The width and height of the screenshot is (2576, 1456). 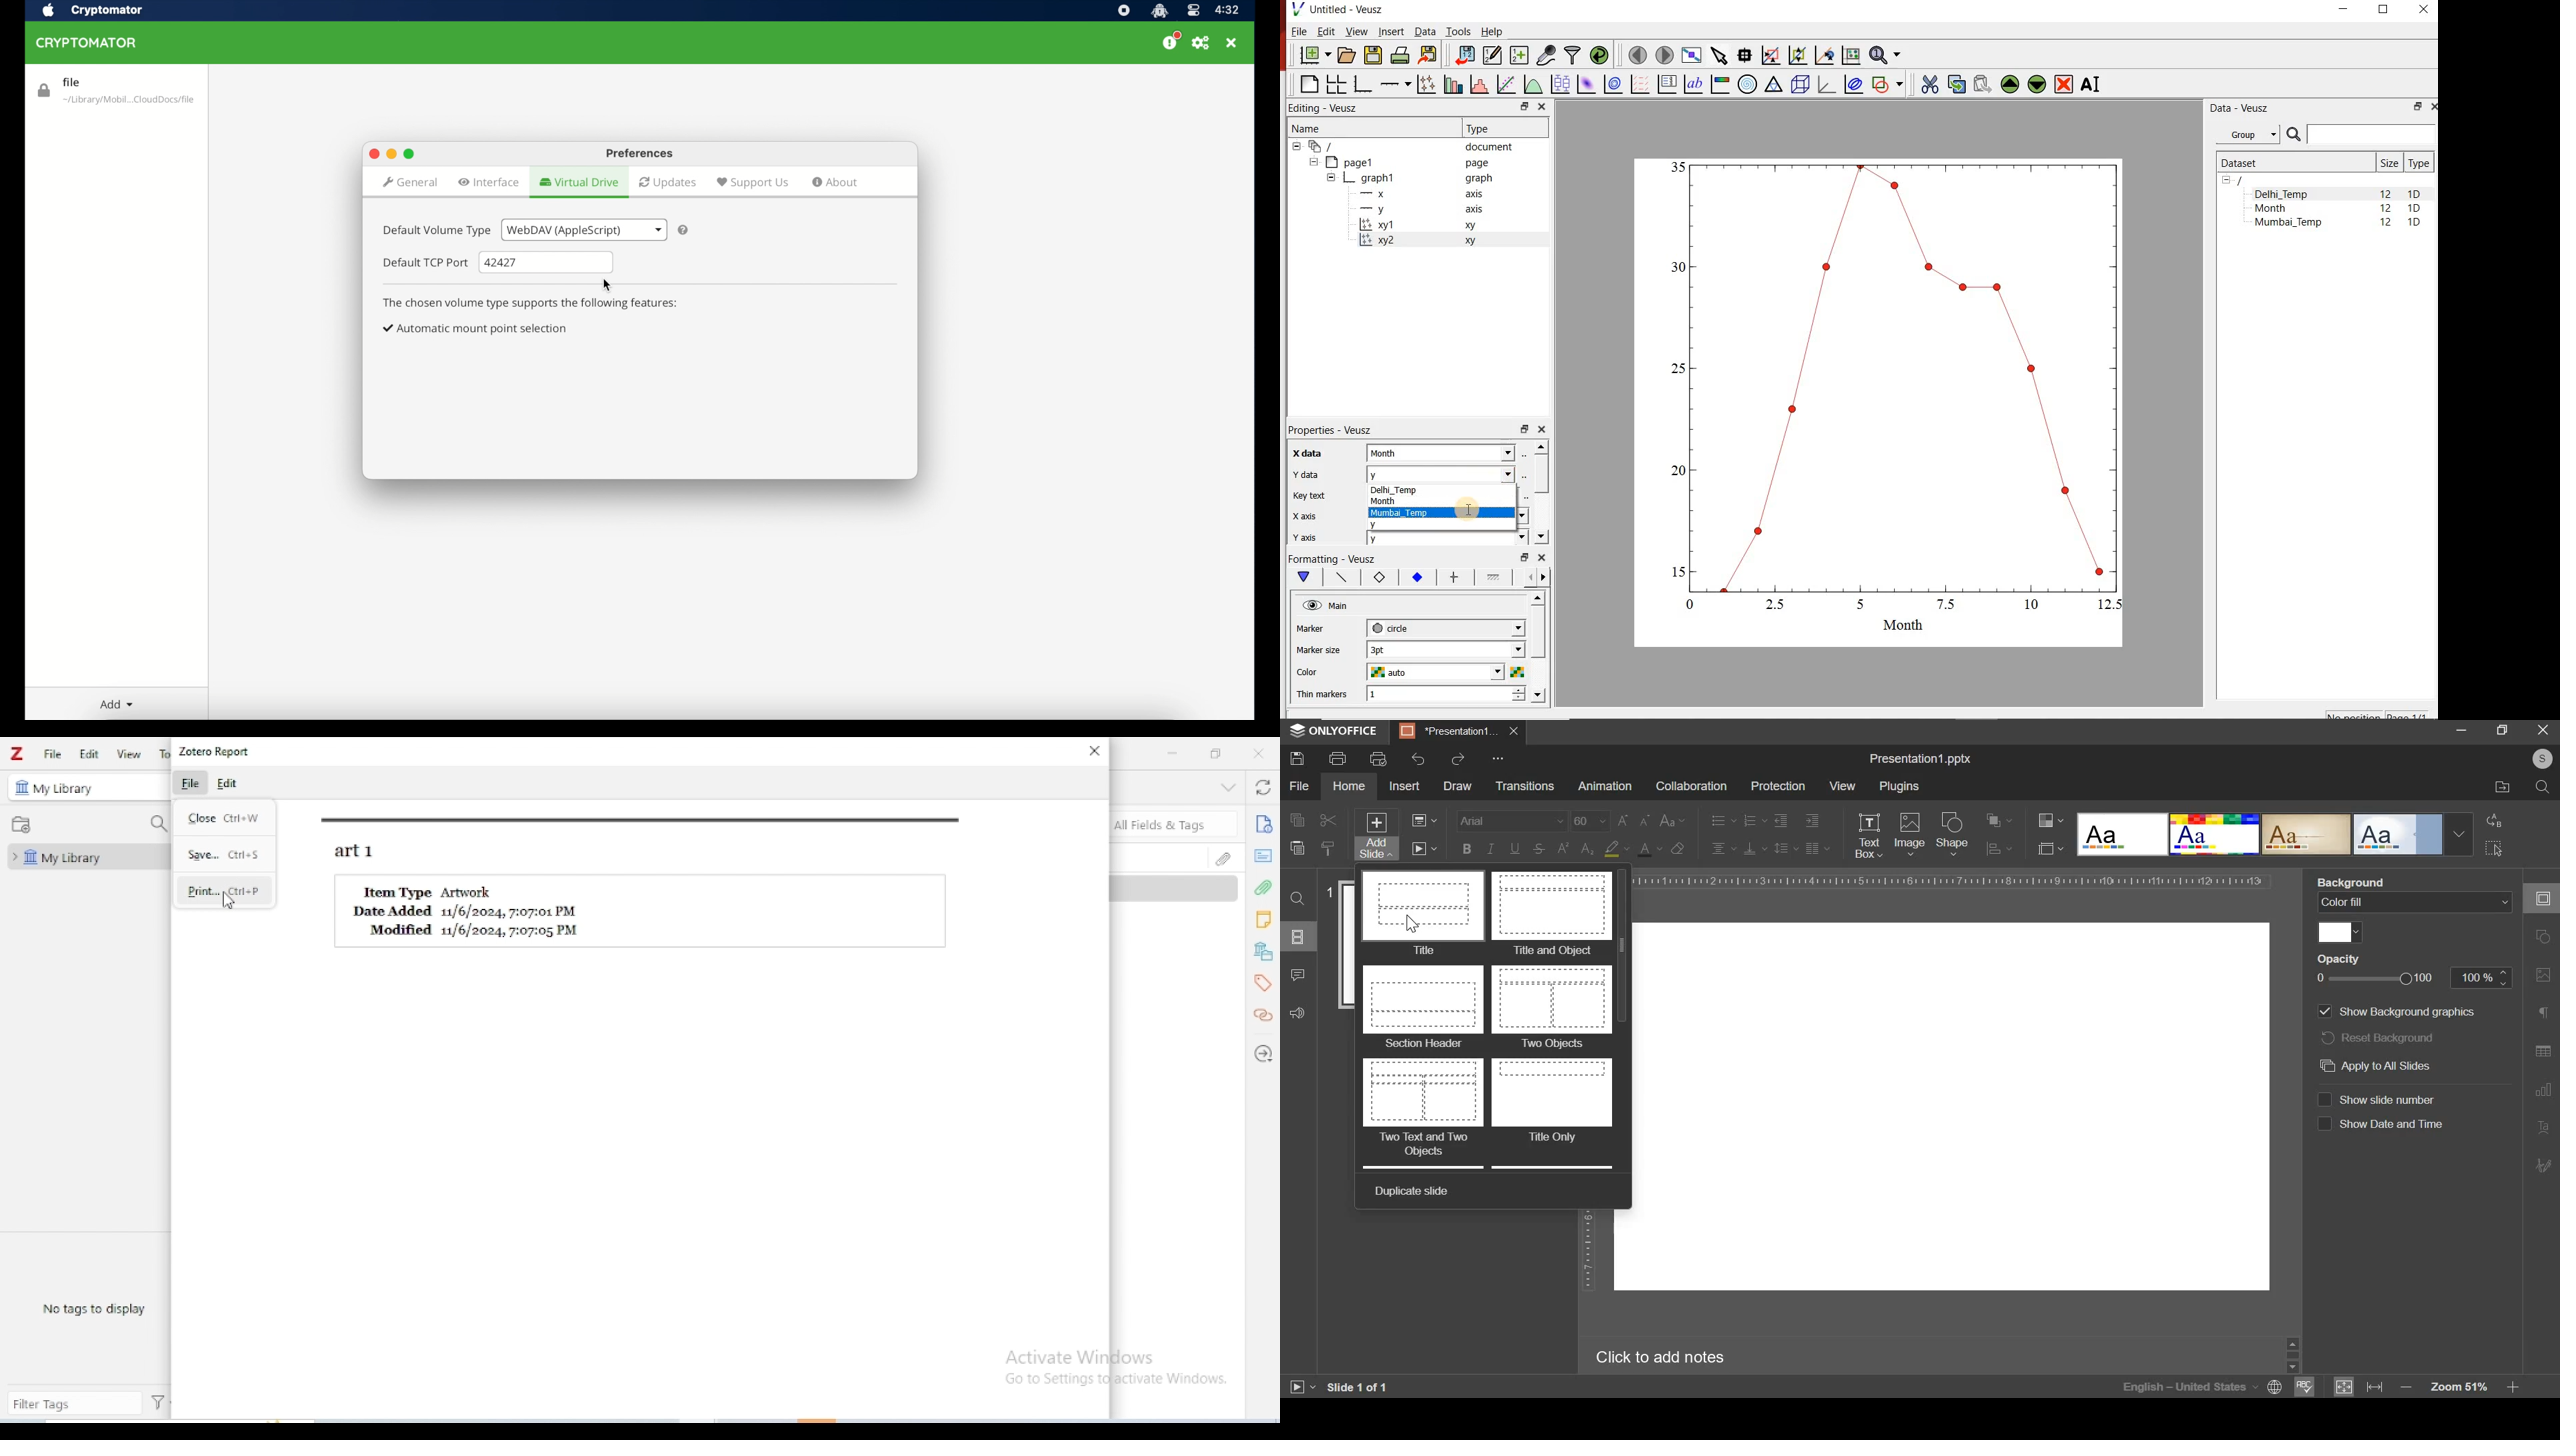 I want to click on color design, so click(x=2051, y=820).